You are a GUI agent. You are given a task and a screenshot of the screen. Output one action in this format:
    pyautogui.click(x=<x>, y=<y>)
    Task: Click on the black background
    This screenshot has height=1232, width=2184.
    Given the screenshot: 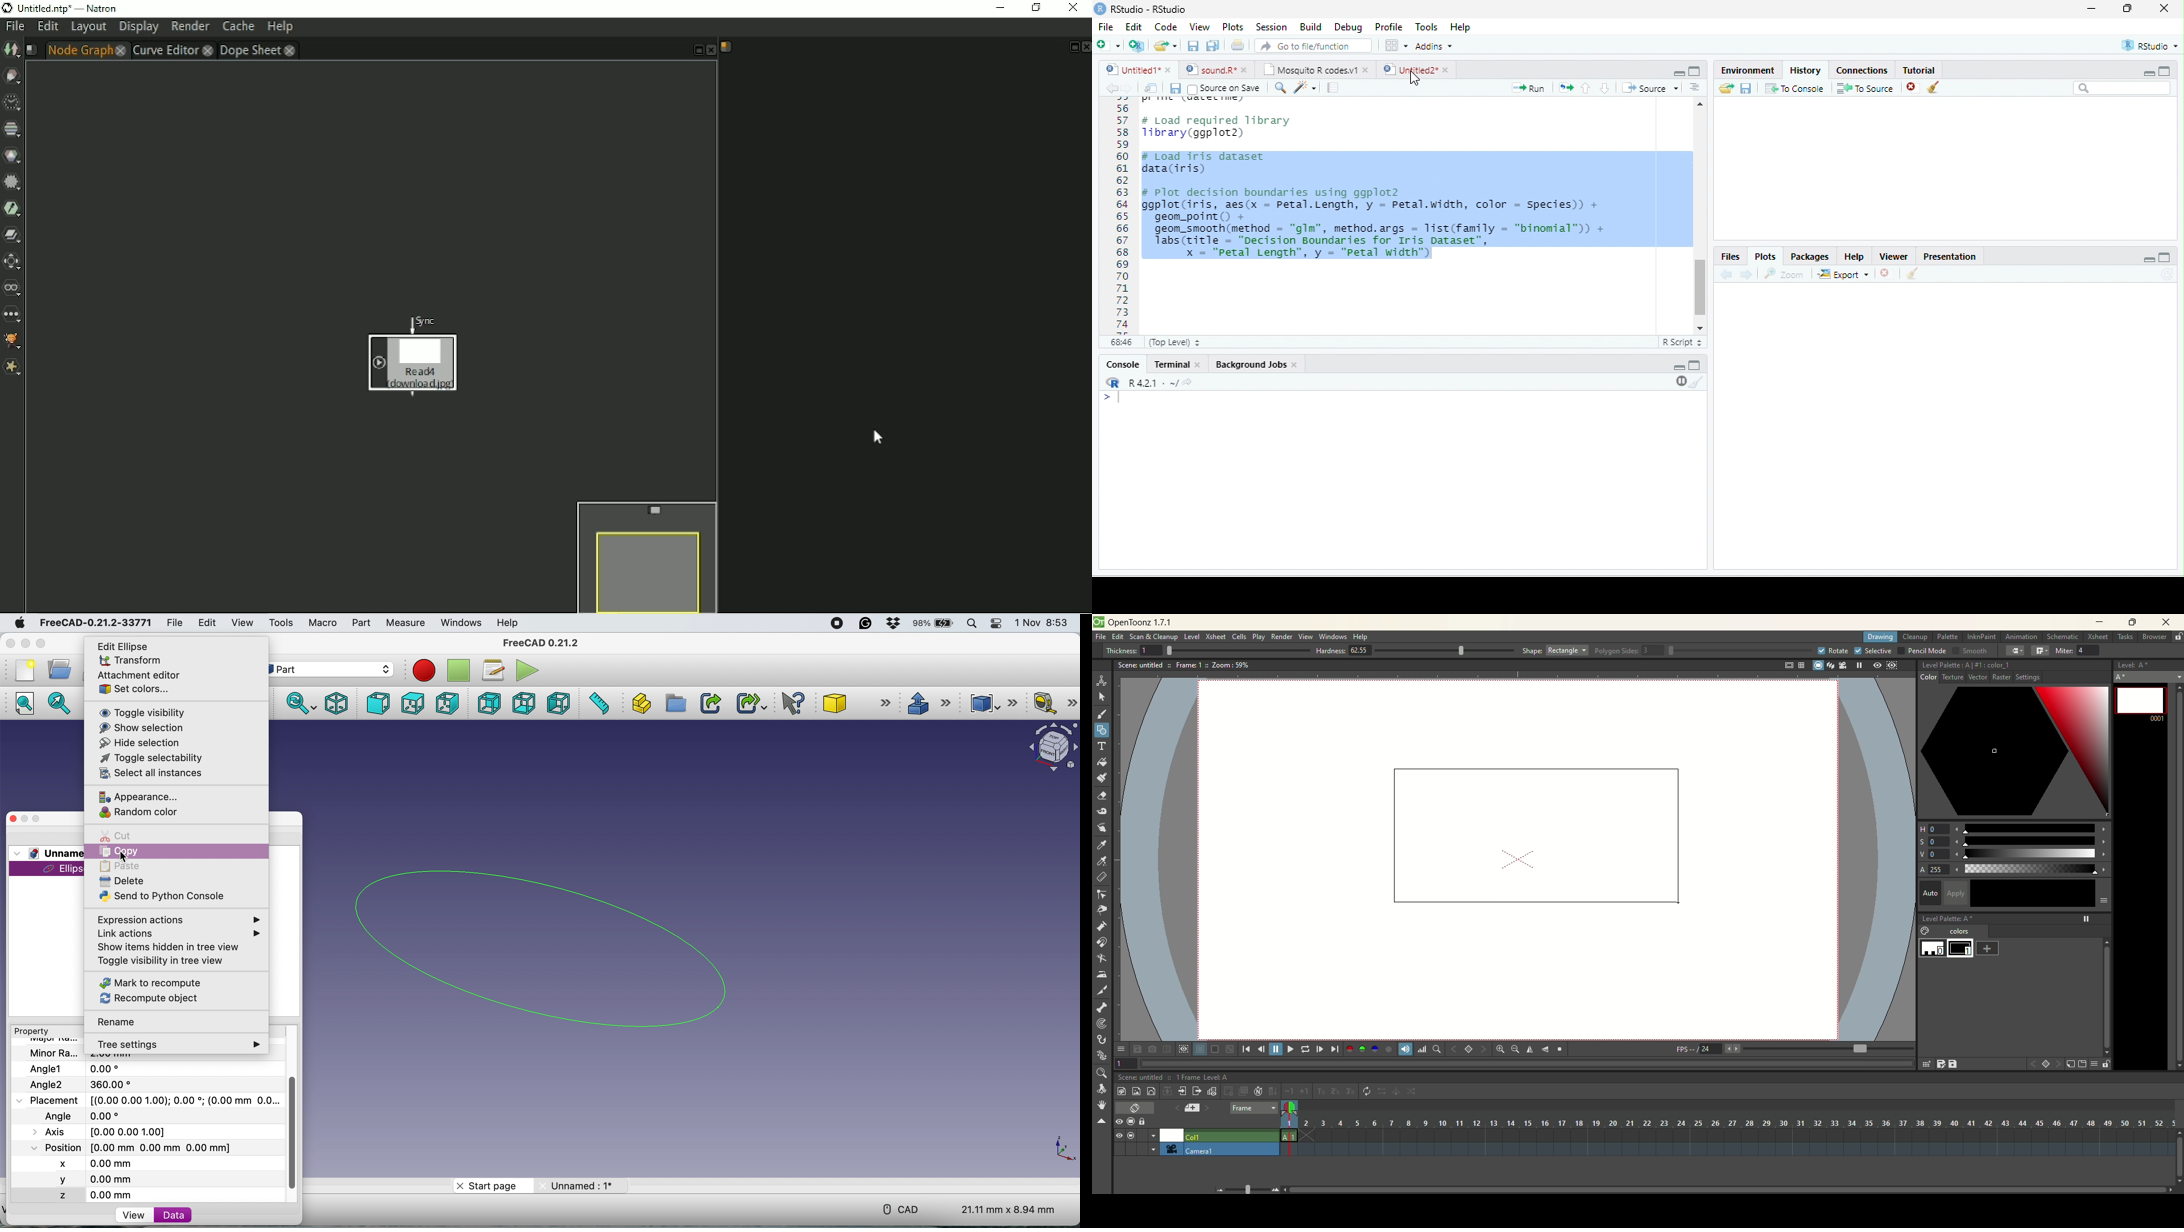 What is the action you would take?
    pyautogui.click(x=1215, y=1050)
    